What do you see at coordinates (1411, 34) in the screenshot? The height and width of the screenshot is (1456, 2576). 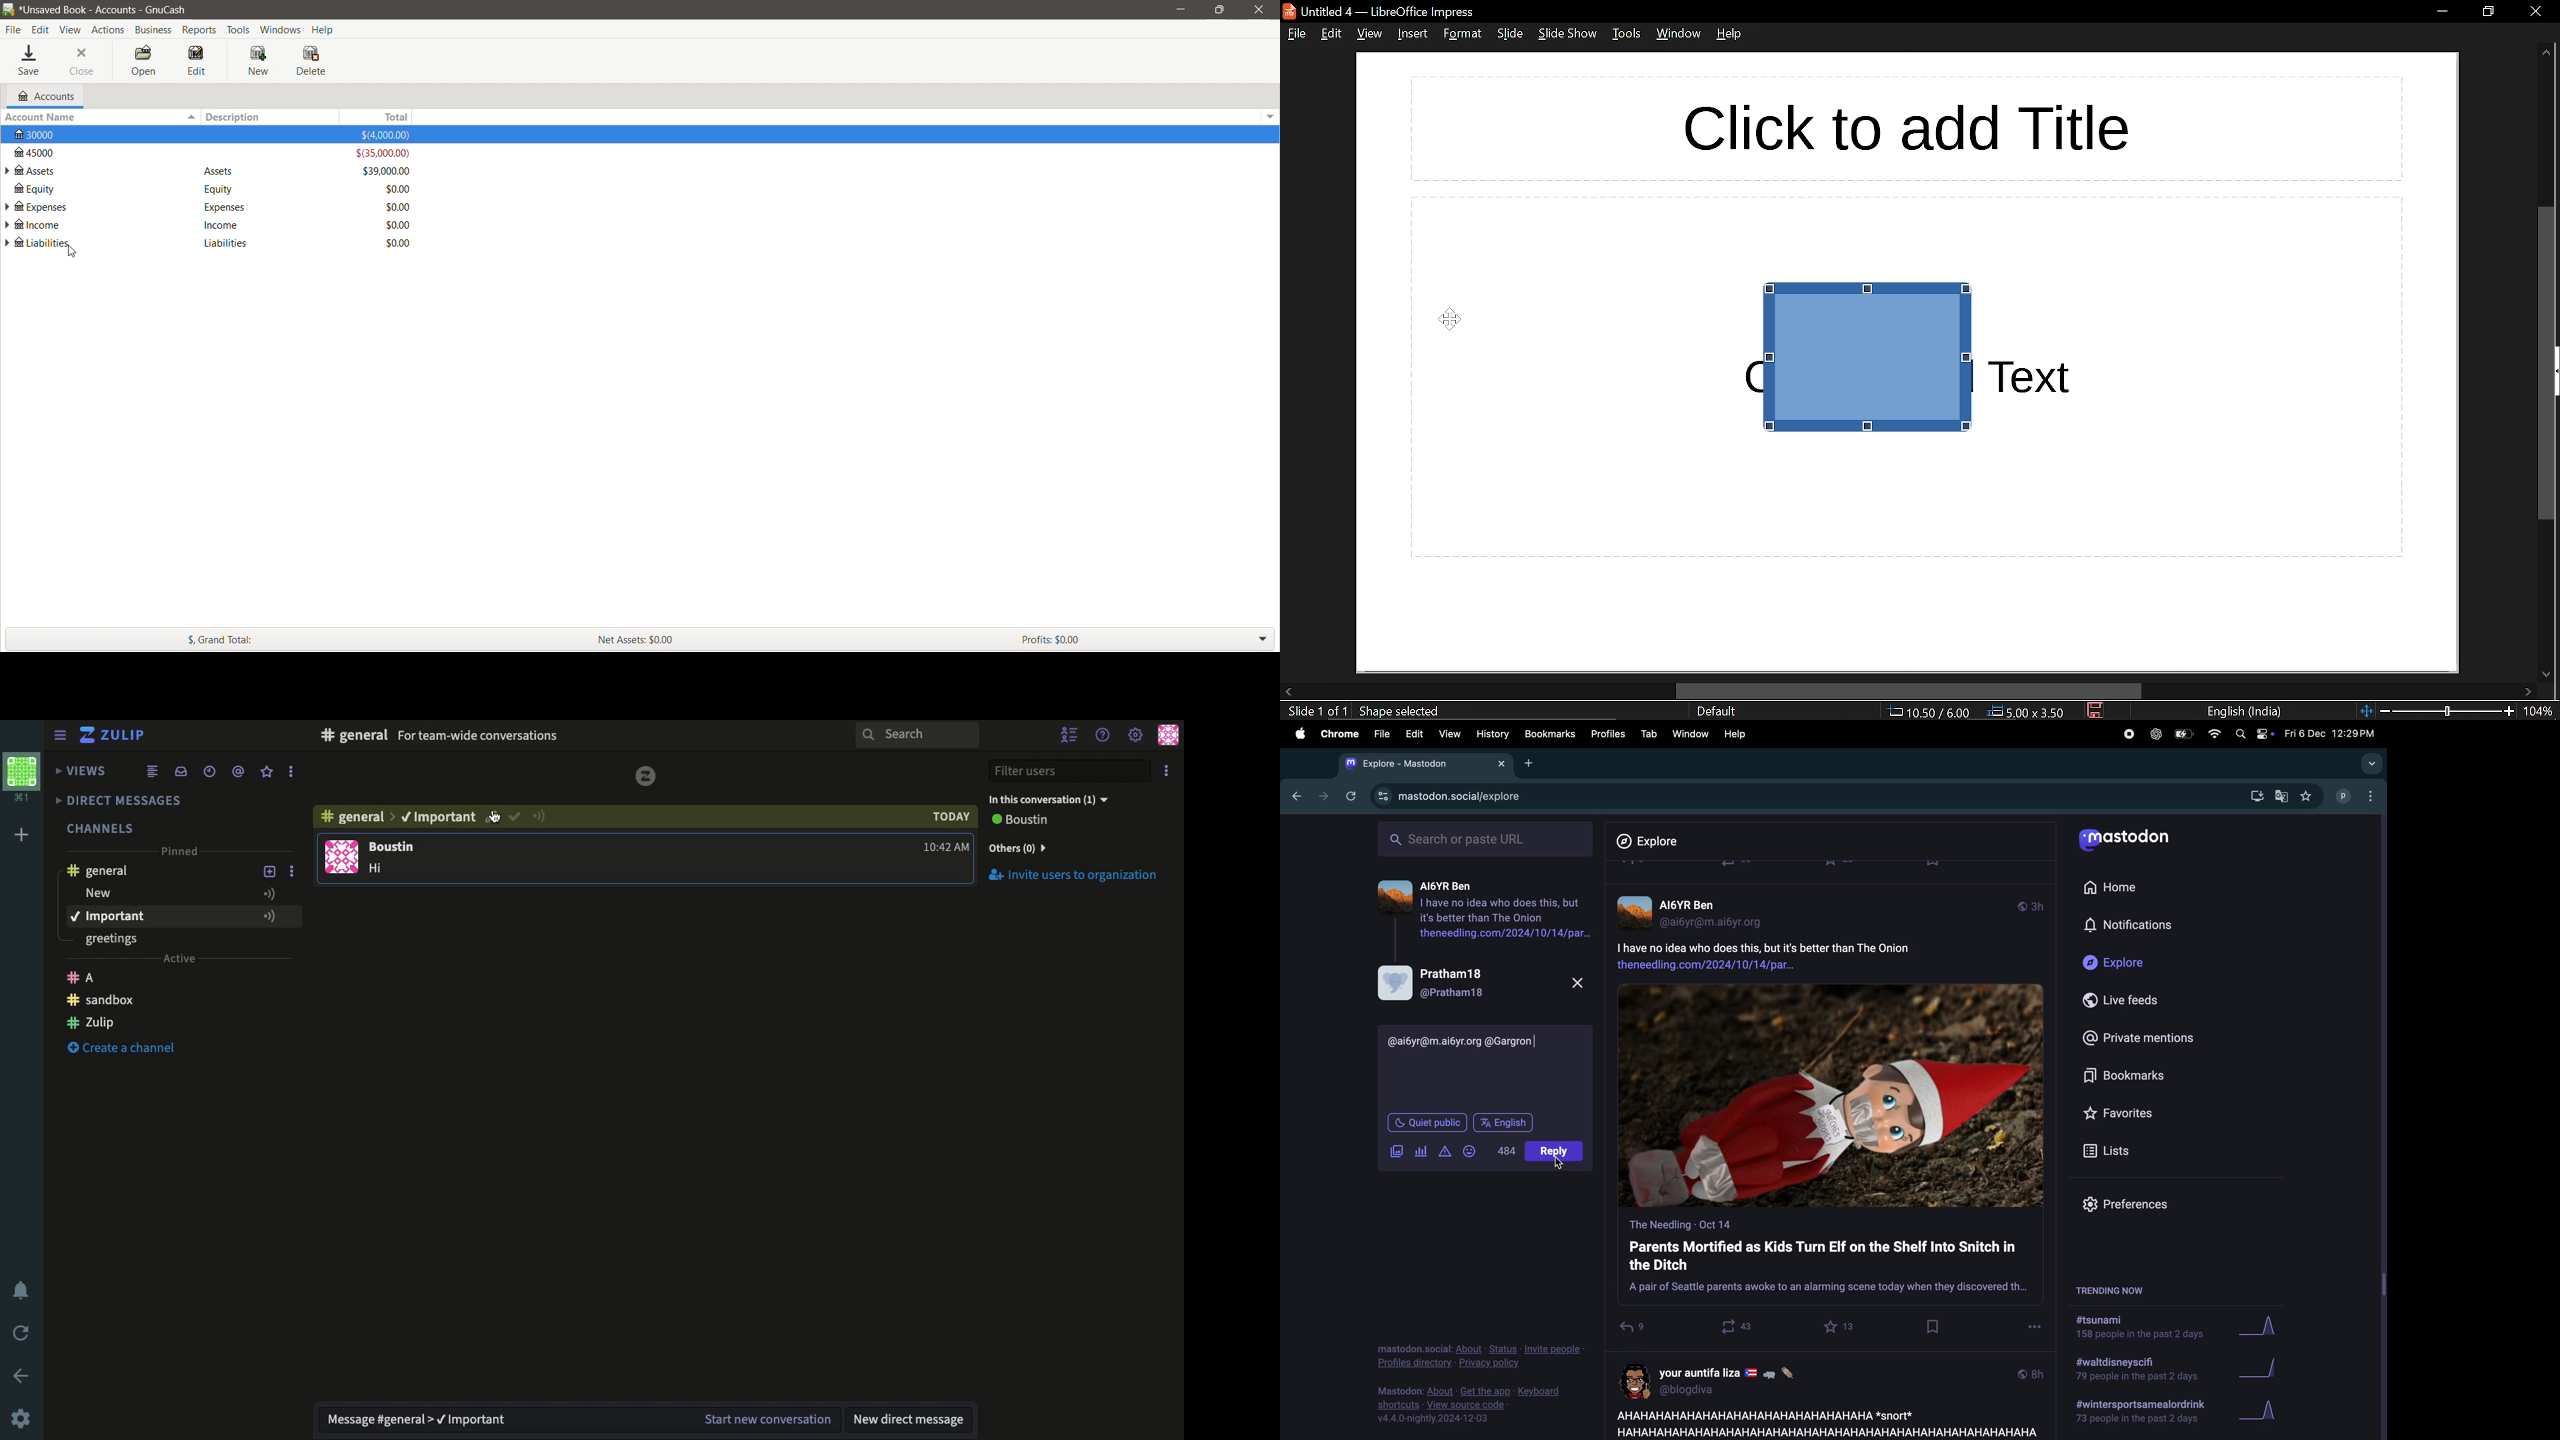 I see `insert` at bounding box center [1411, 34].